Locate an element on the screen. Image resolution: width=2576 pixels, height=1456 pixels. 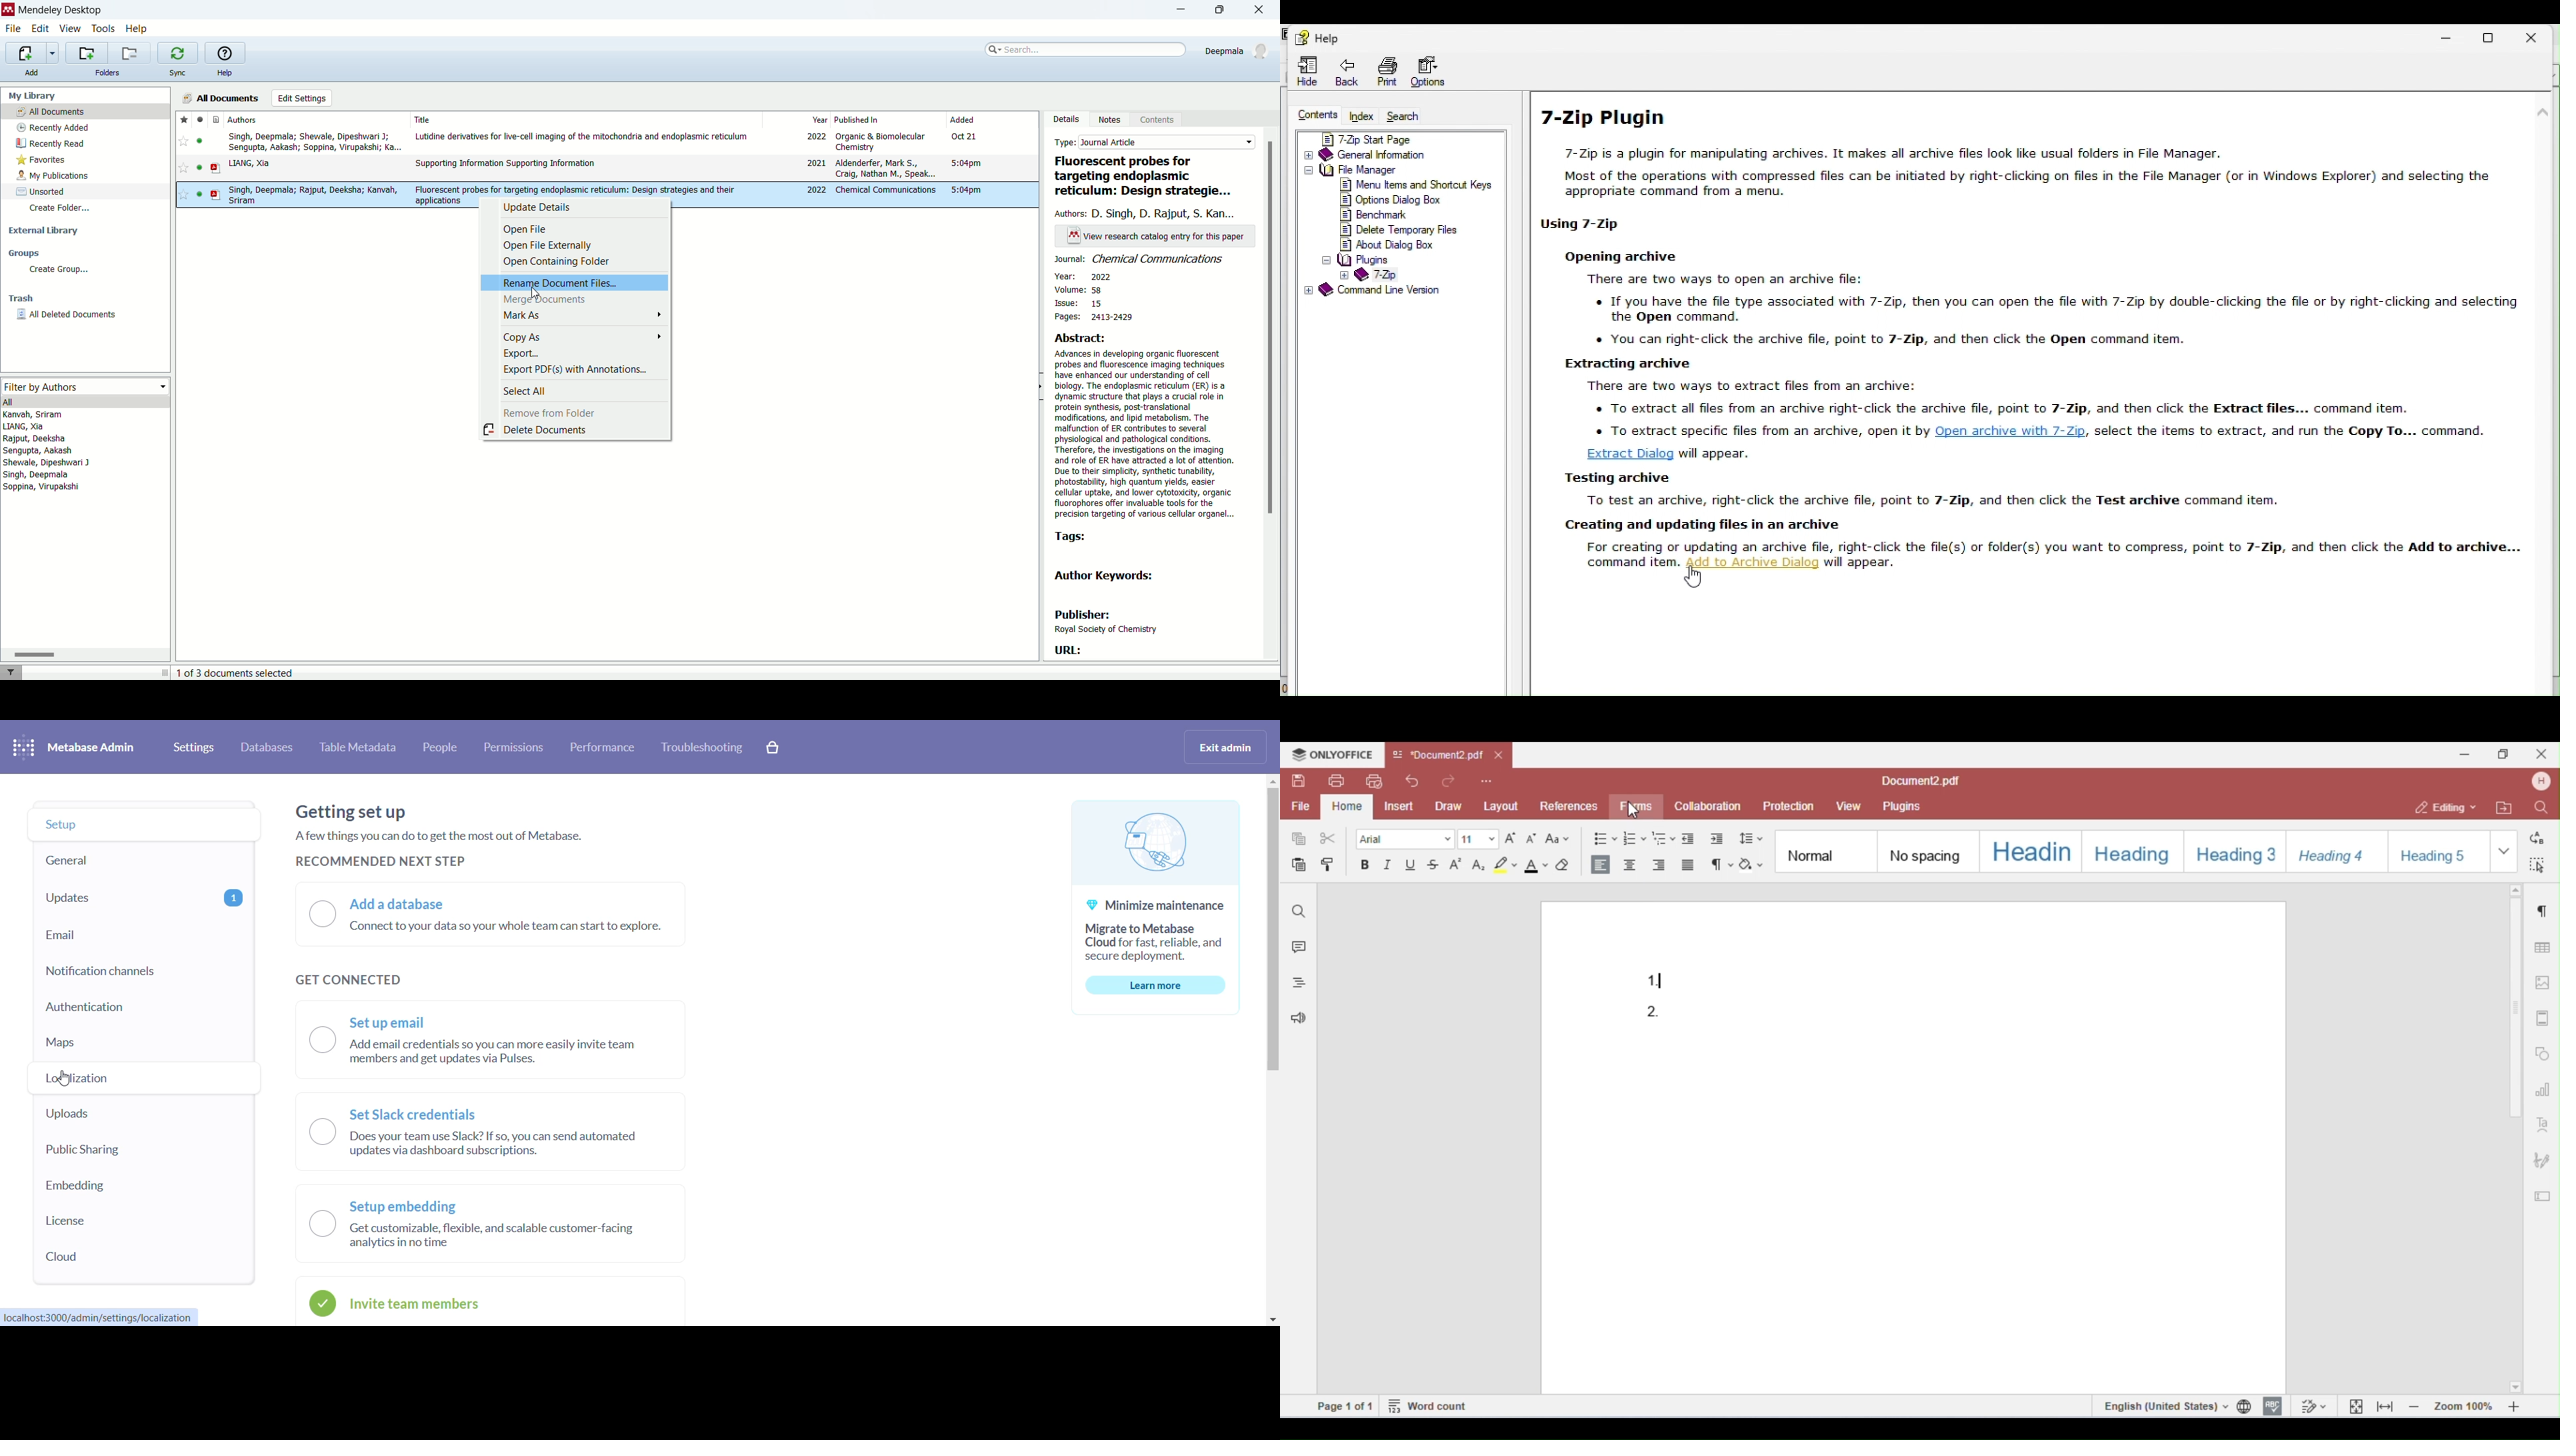
vertical scroll bar is located at coordinates (1272, 394).